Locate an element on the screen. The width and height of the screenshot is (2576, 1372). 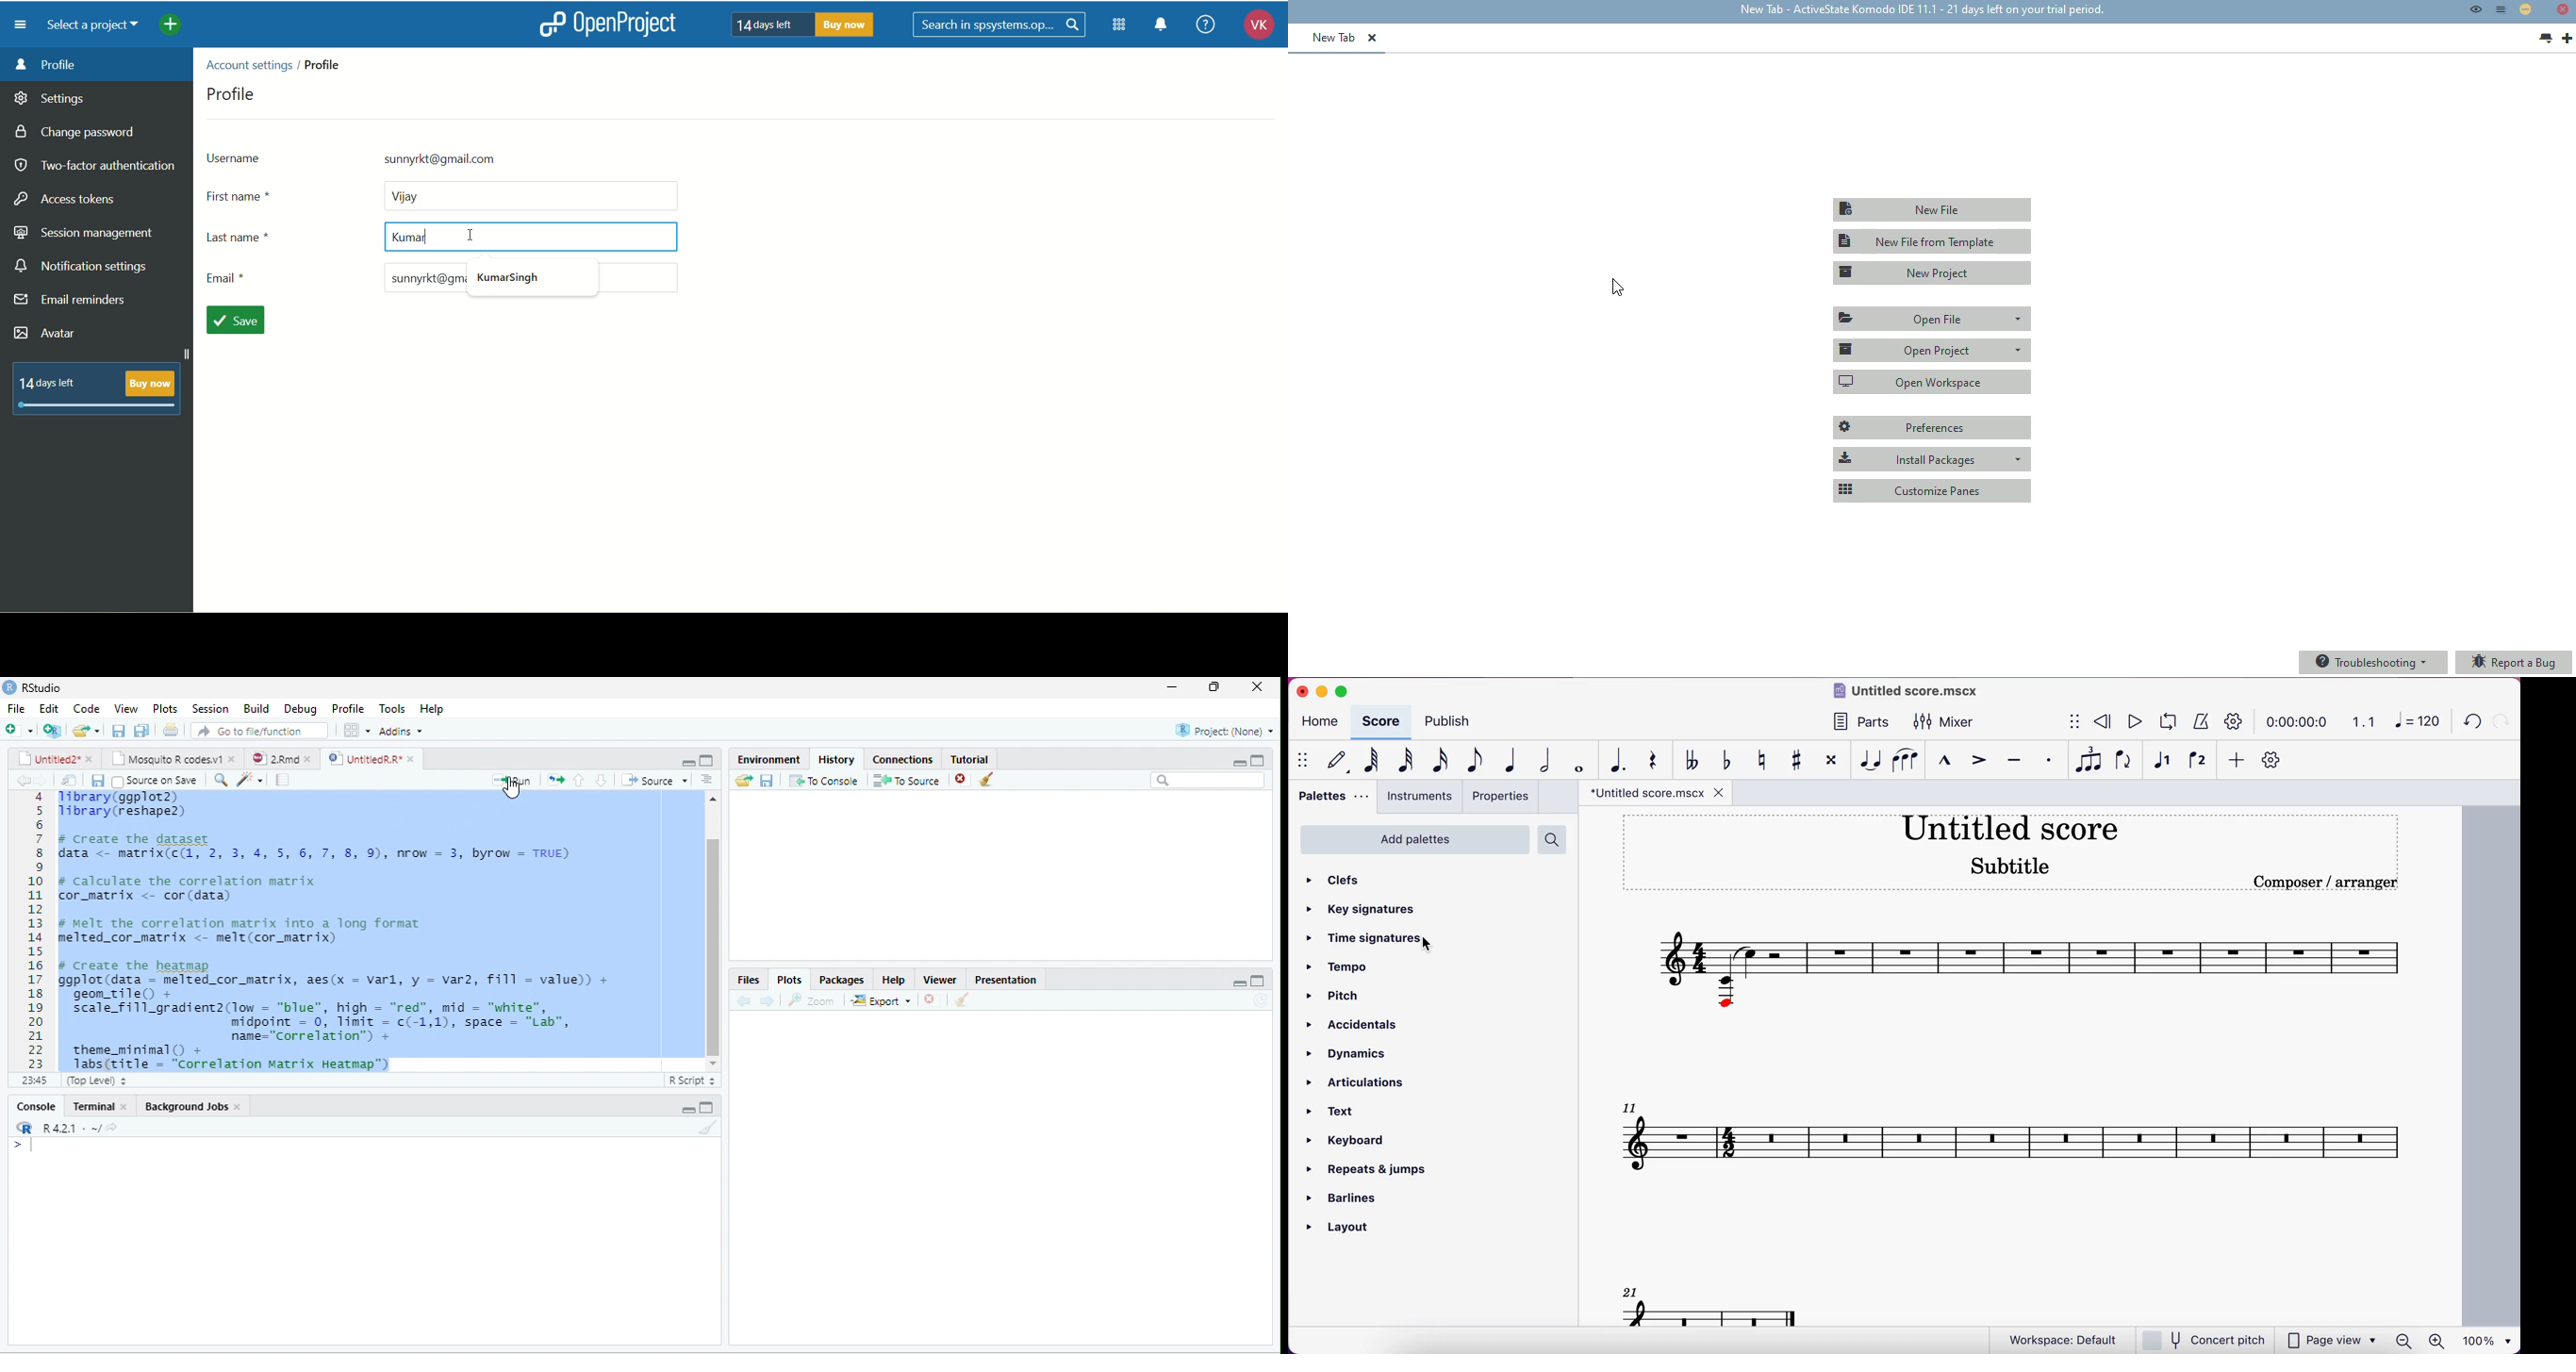
help is located at coordinates (892, 979).